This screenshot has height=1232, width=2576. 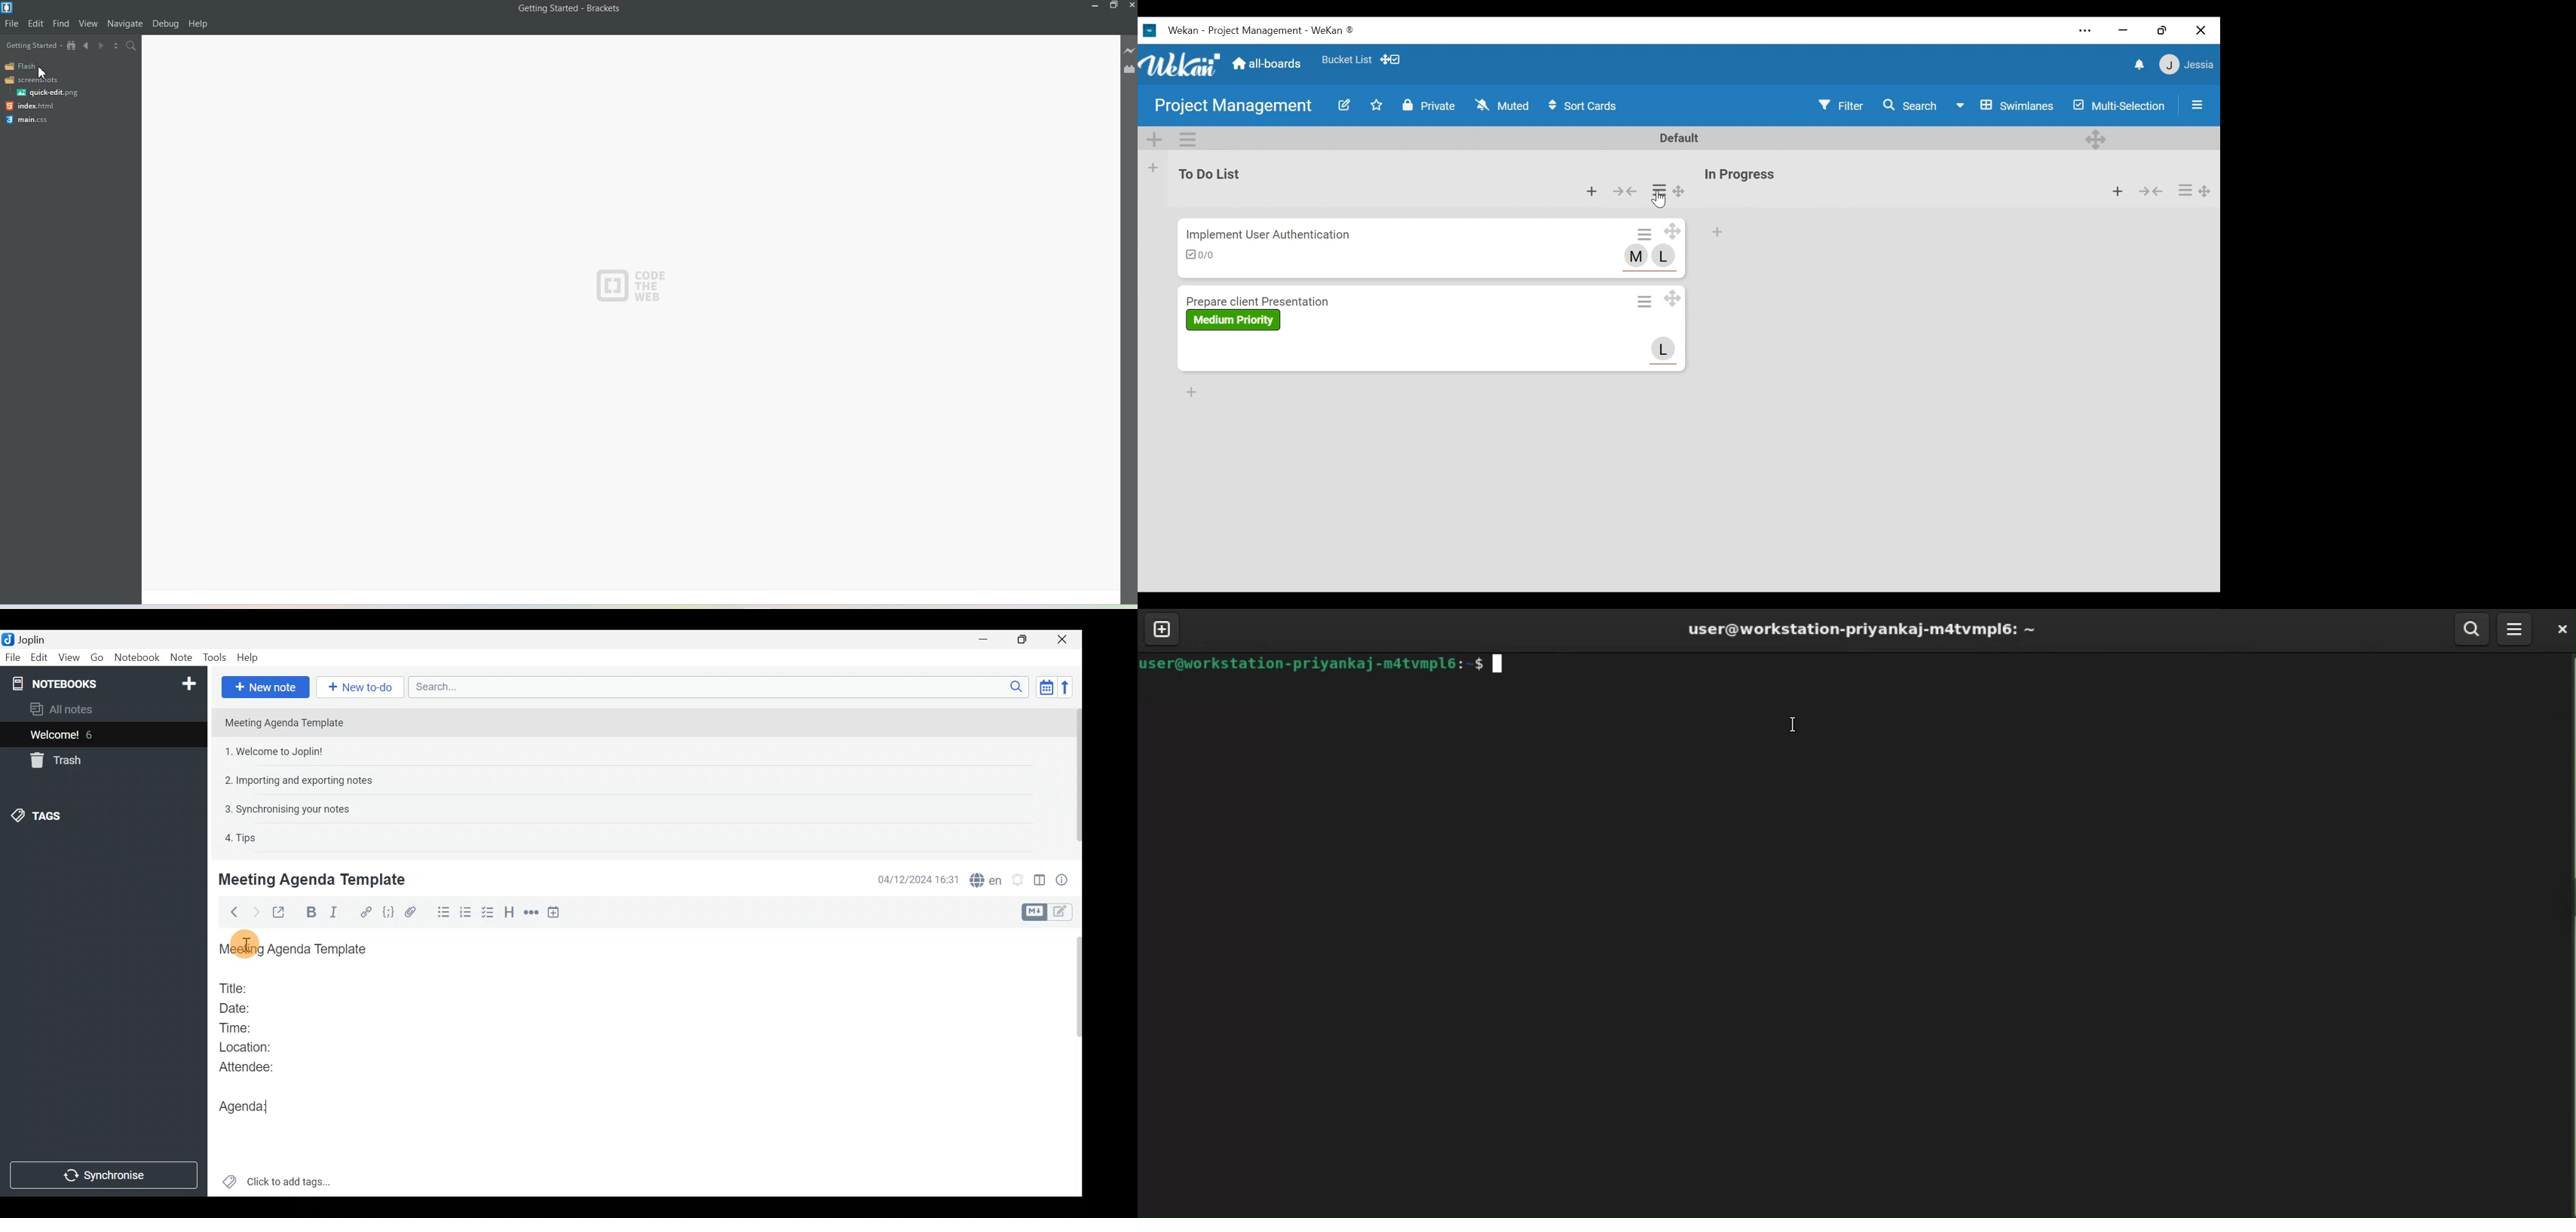 I want to click on Close, so click(x=1063, y=640).